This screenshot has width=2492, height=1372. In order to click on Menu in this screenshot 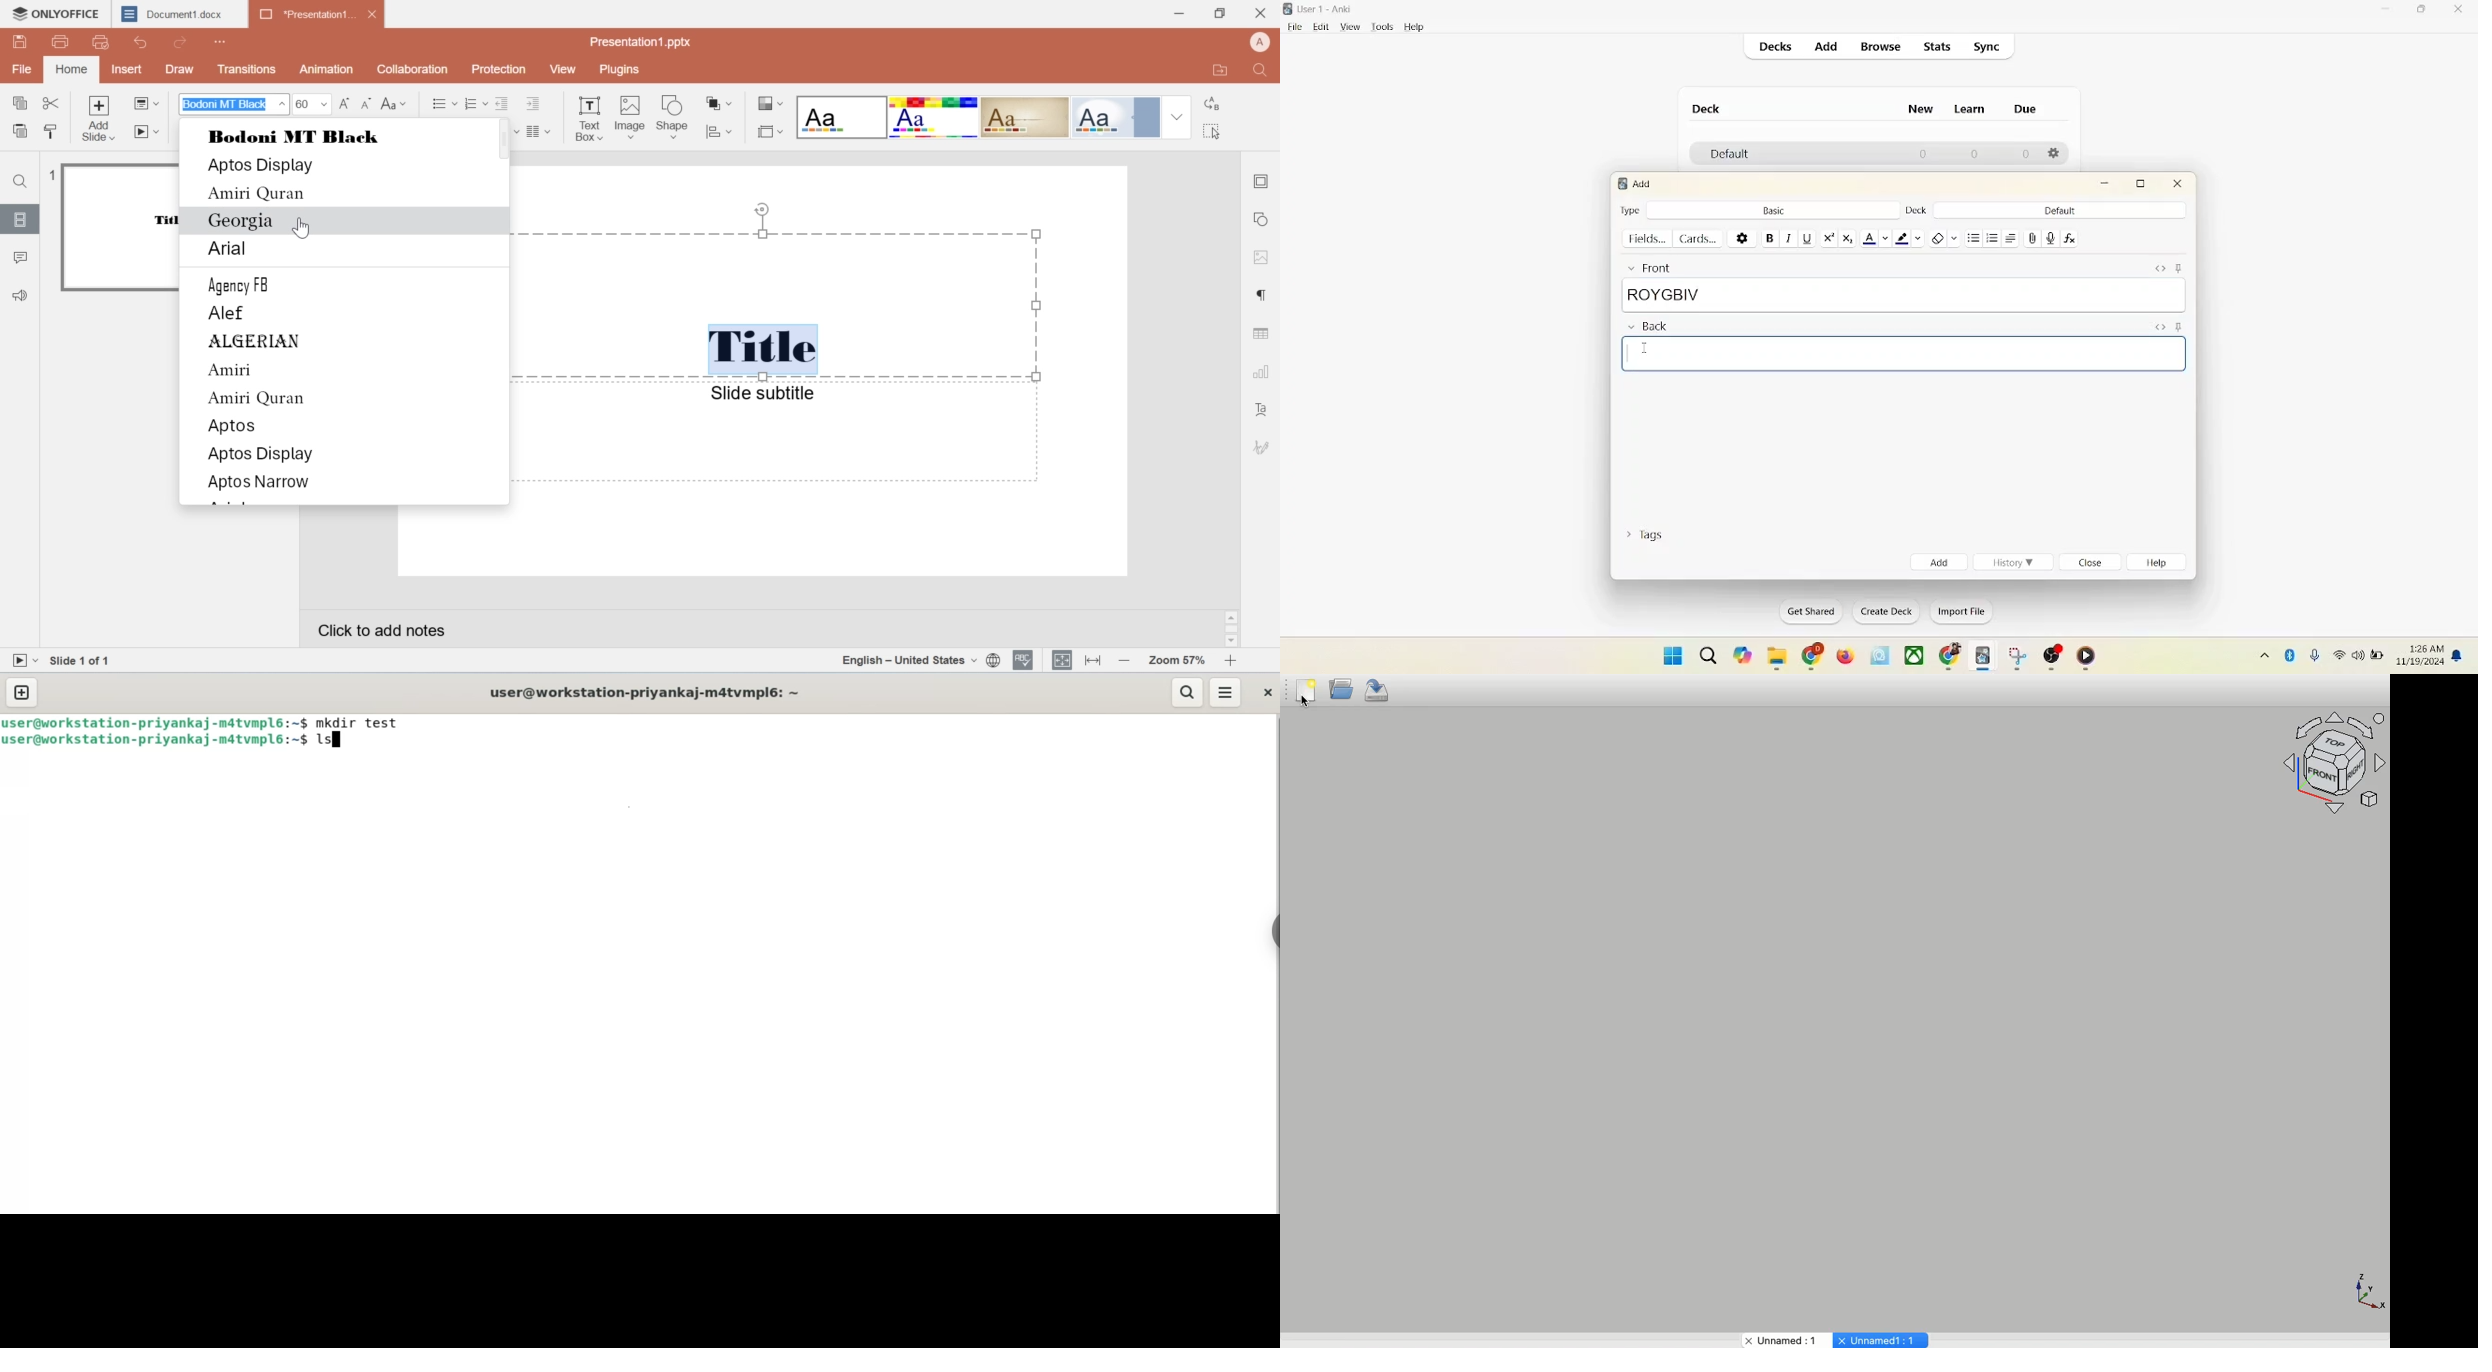, I will do `click(222, 42)`.